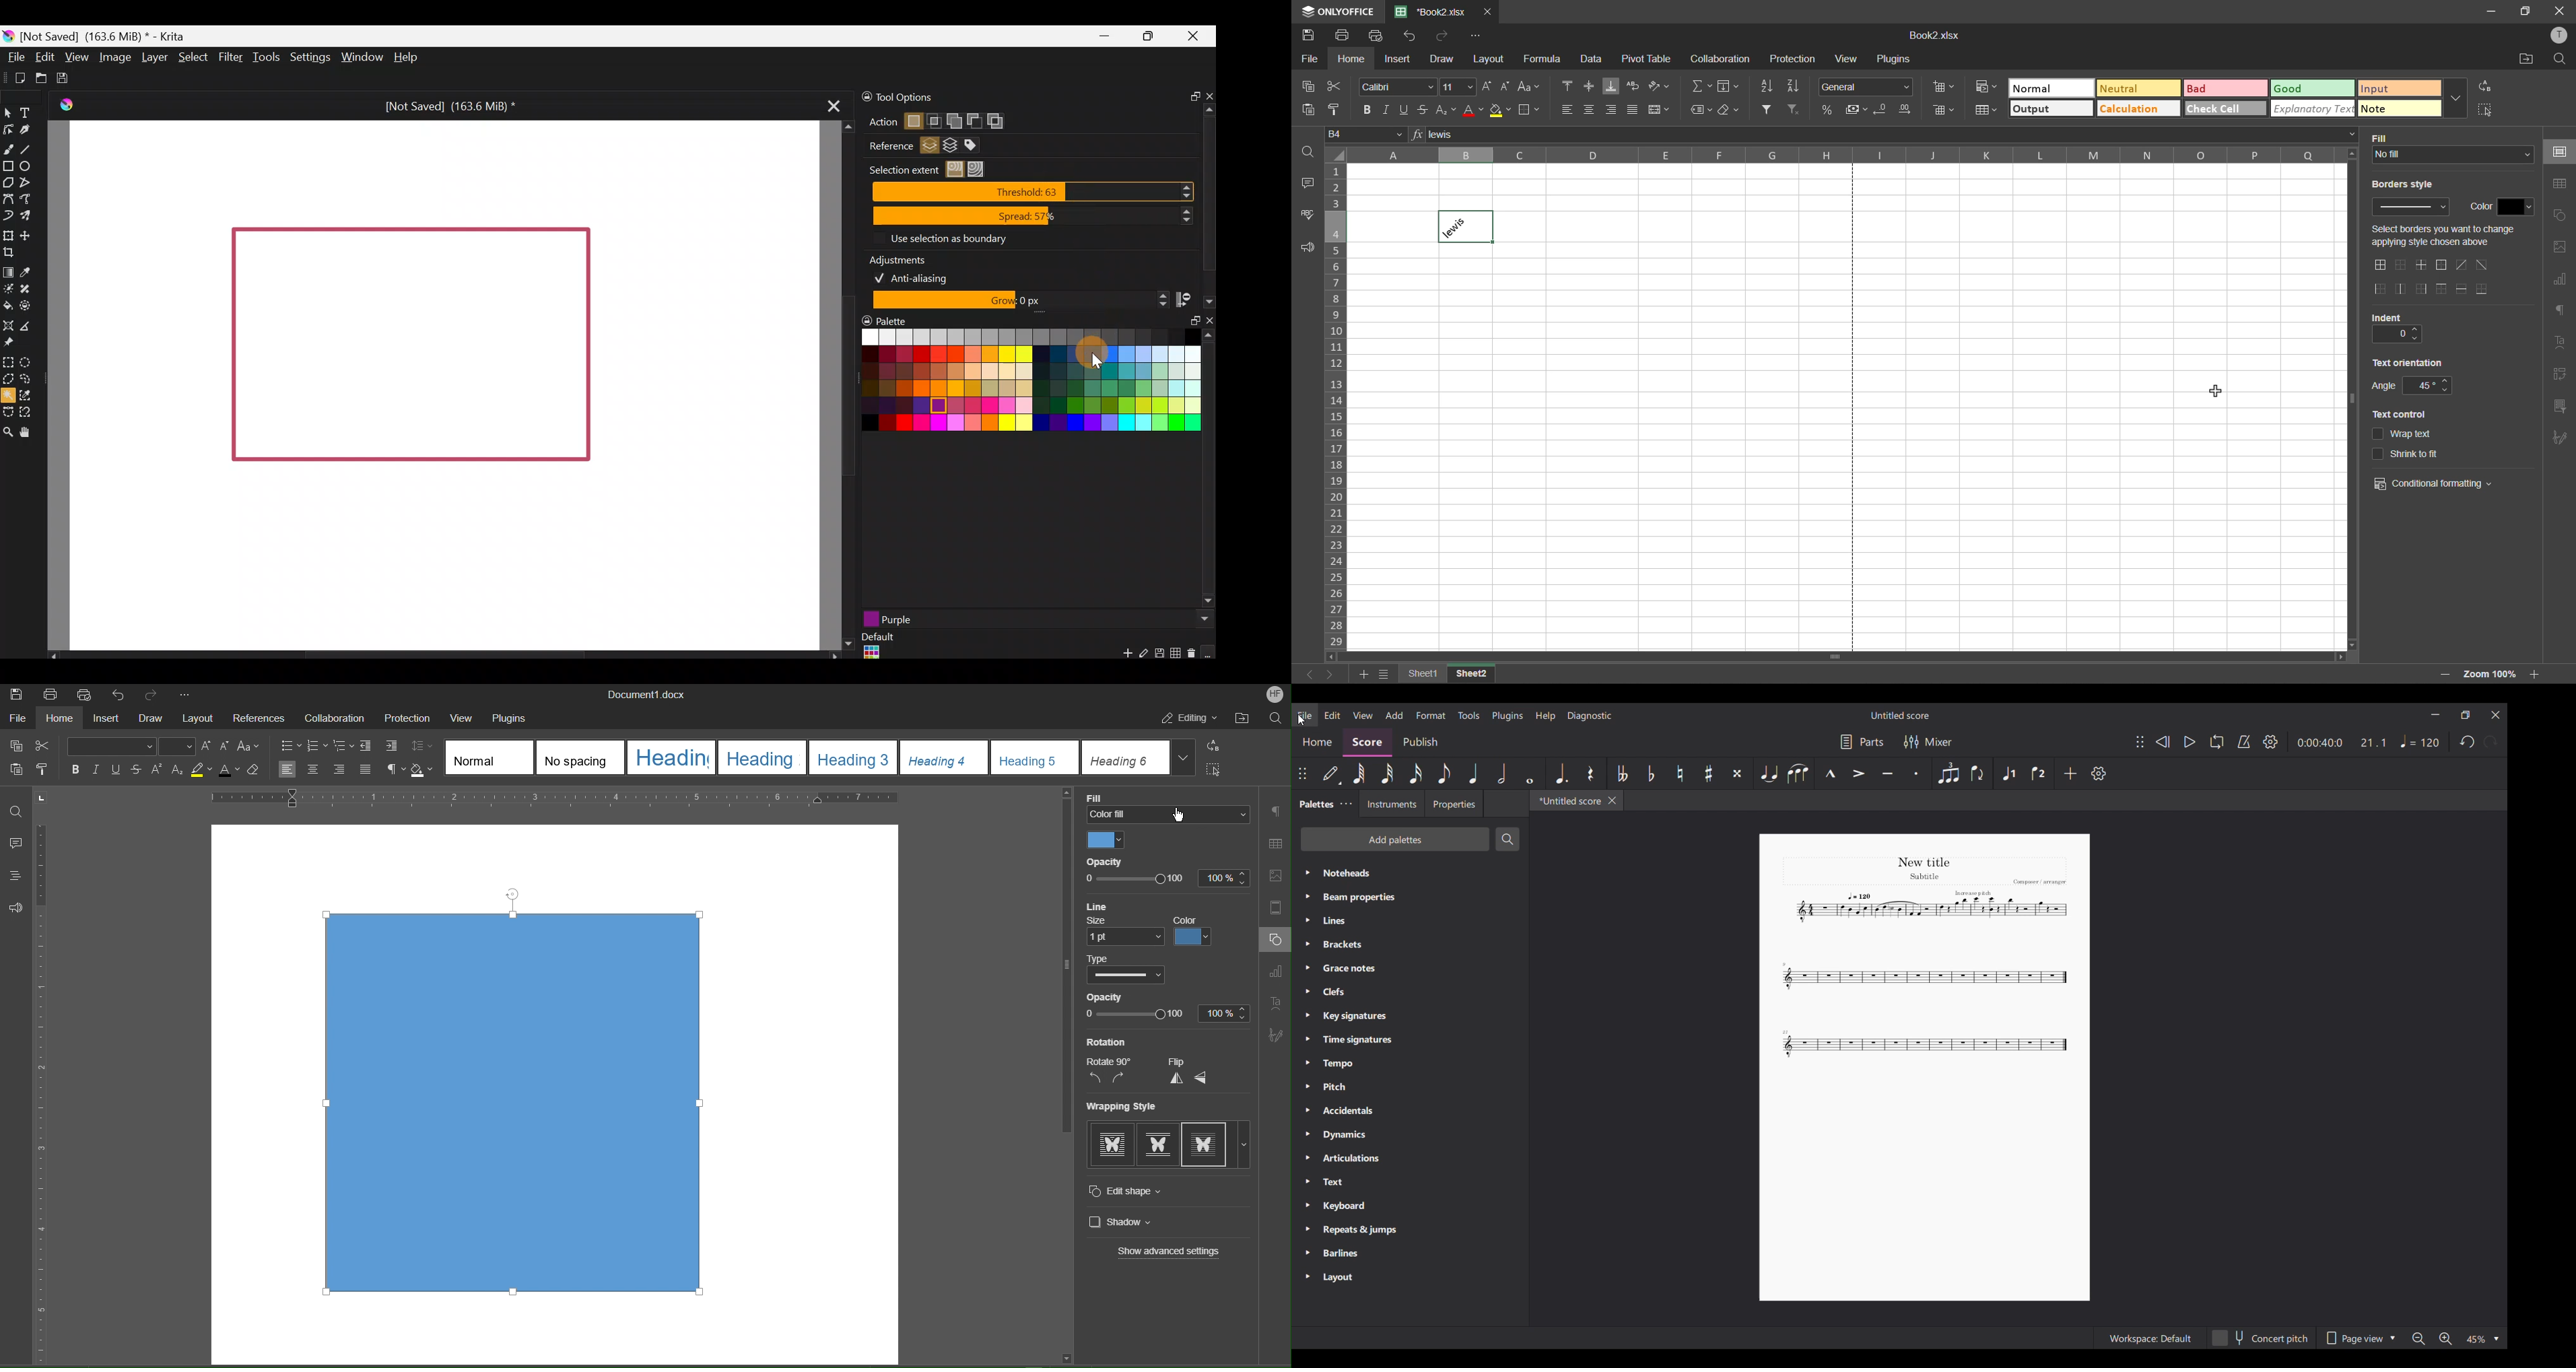 Image resolution: width=2576 pixels, height=1372 pixels. I want to click on Scroll bar, so click(437, 655).